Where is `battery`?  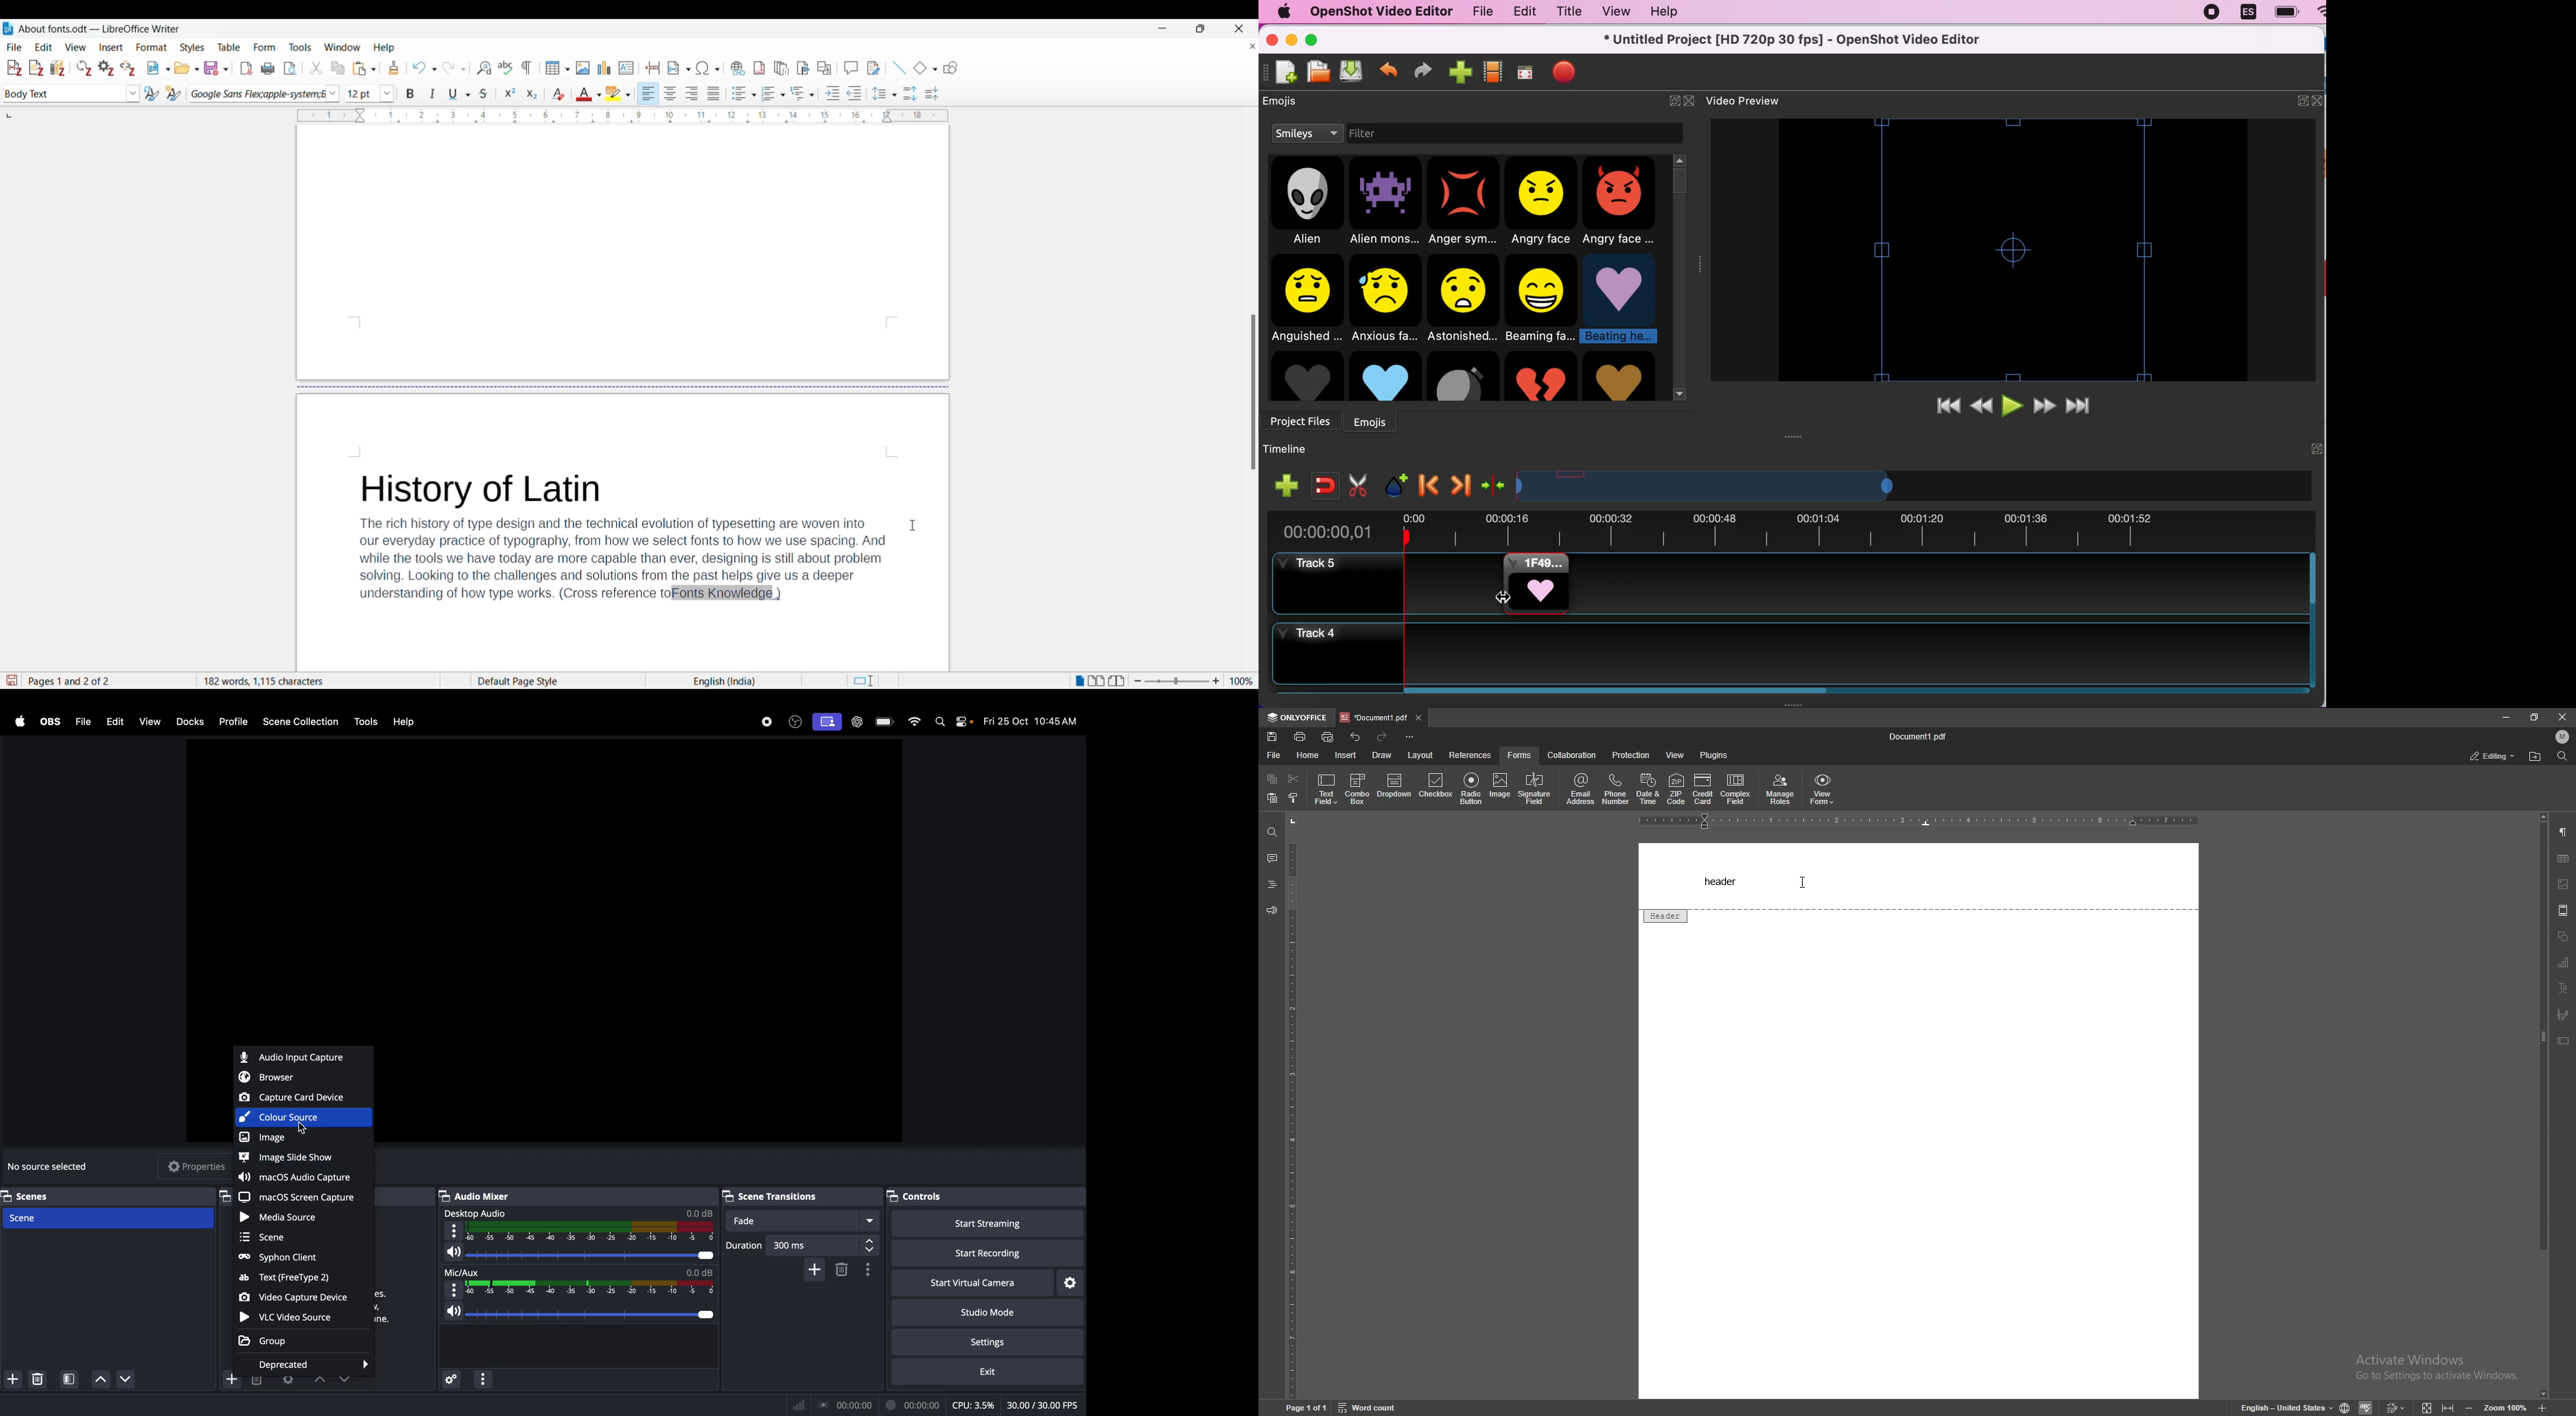
battery is located at coordinates (887, 721).